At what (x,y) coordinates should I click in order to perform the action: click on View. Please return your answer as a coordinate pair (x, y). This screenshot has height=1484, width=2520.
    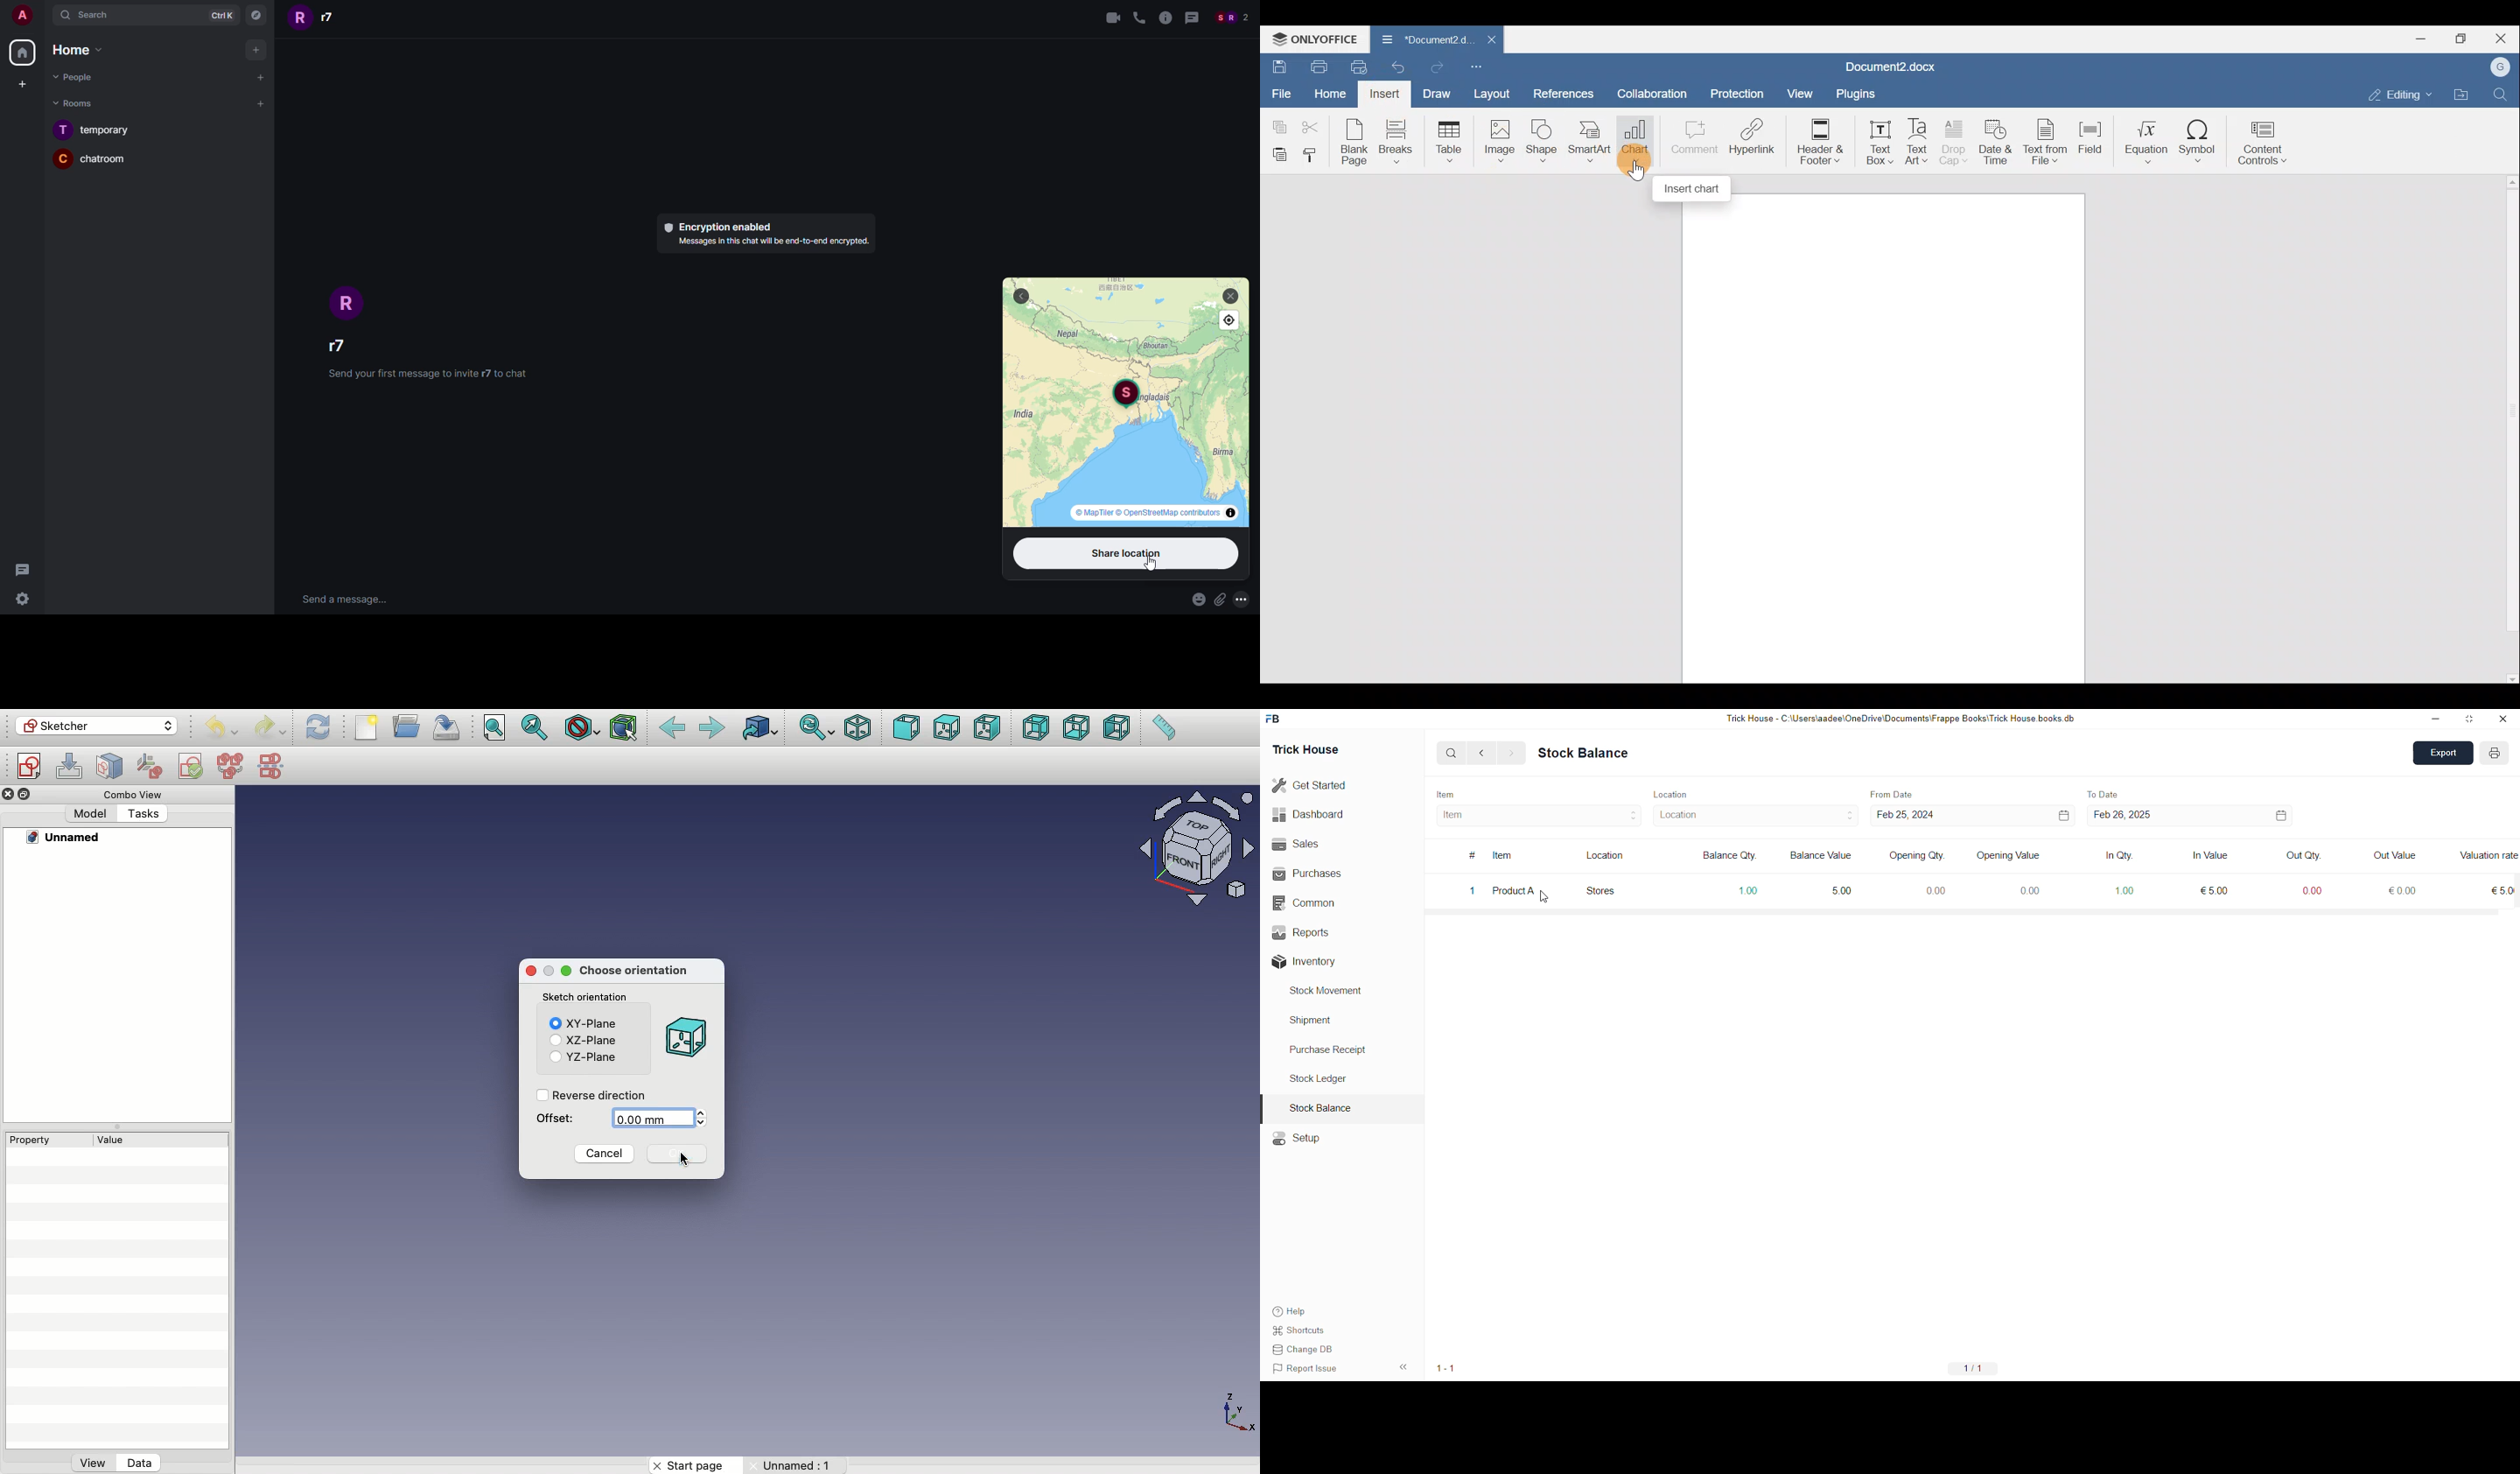
    Looking at the image, I should click on (93, 1465).